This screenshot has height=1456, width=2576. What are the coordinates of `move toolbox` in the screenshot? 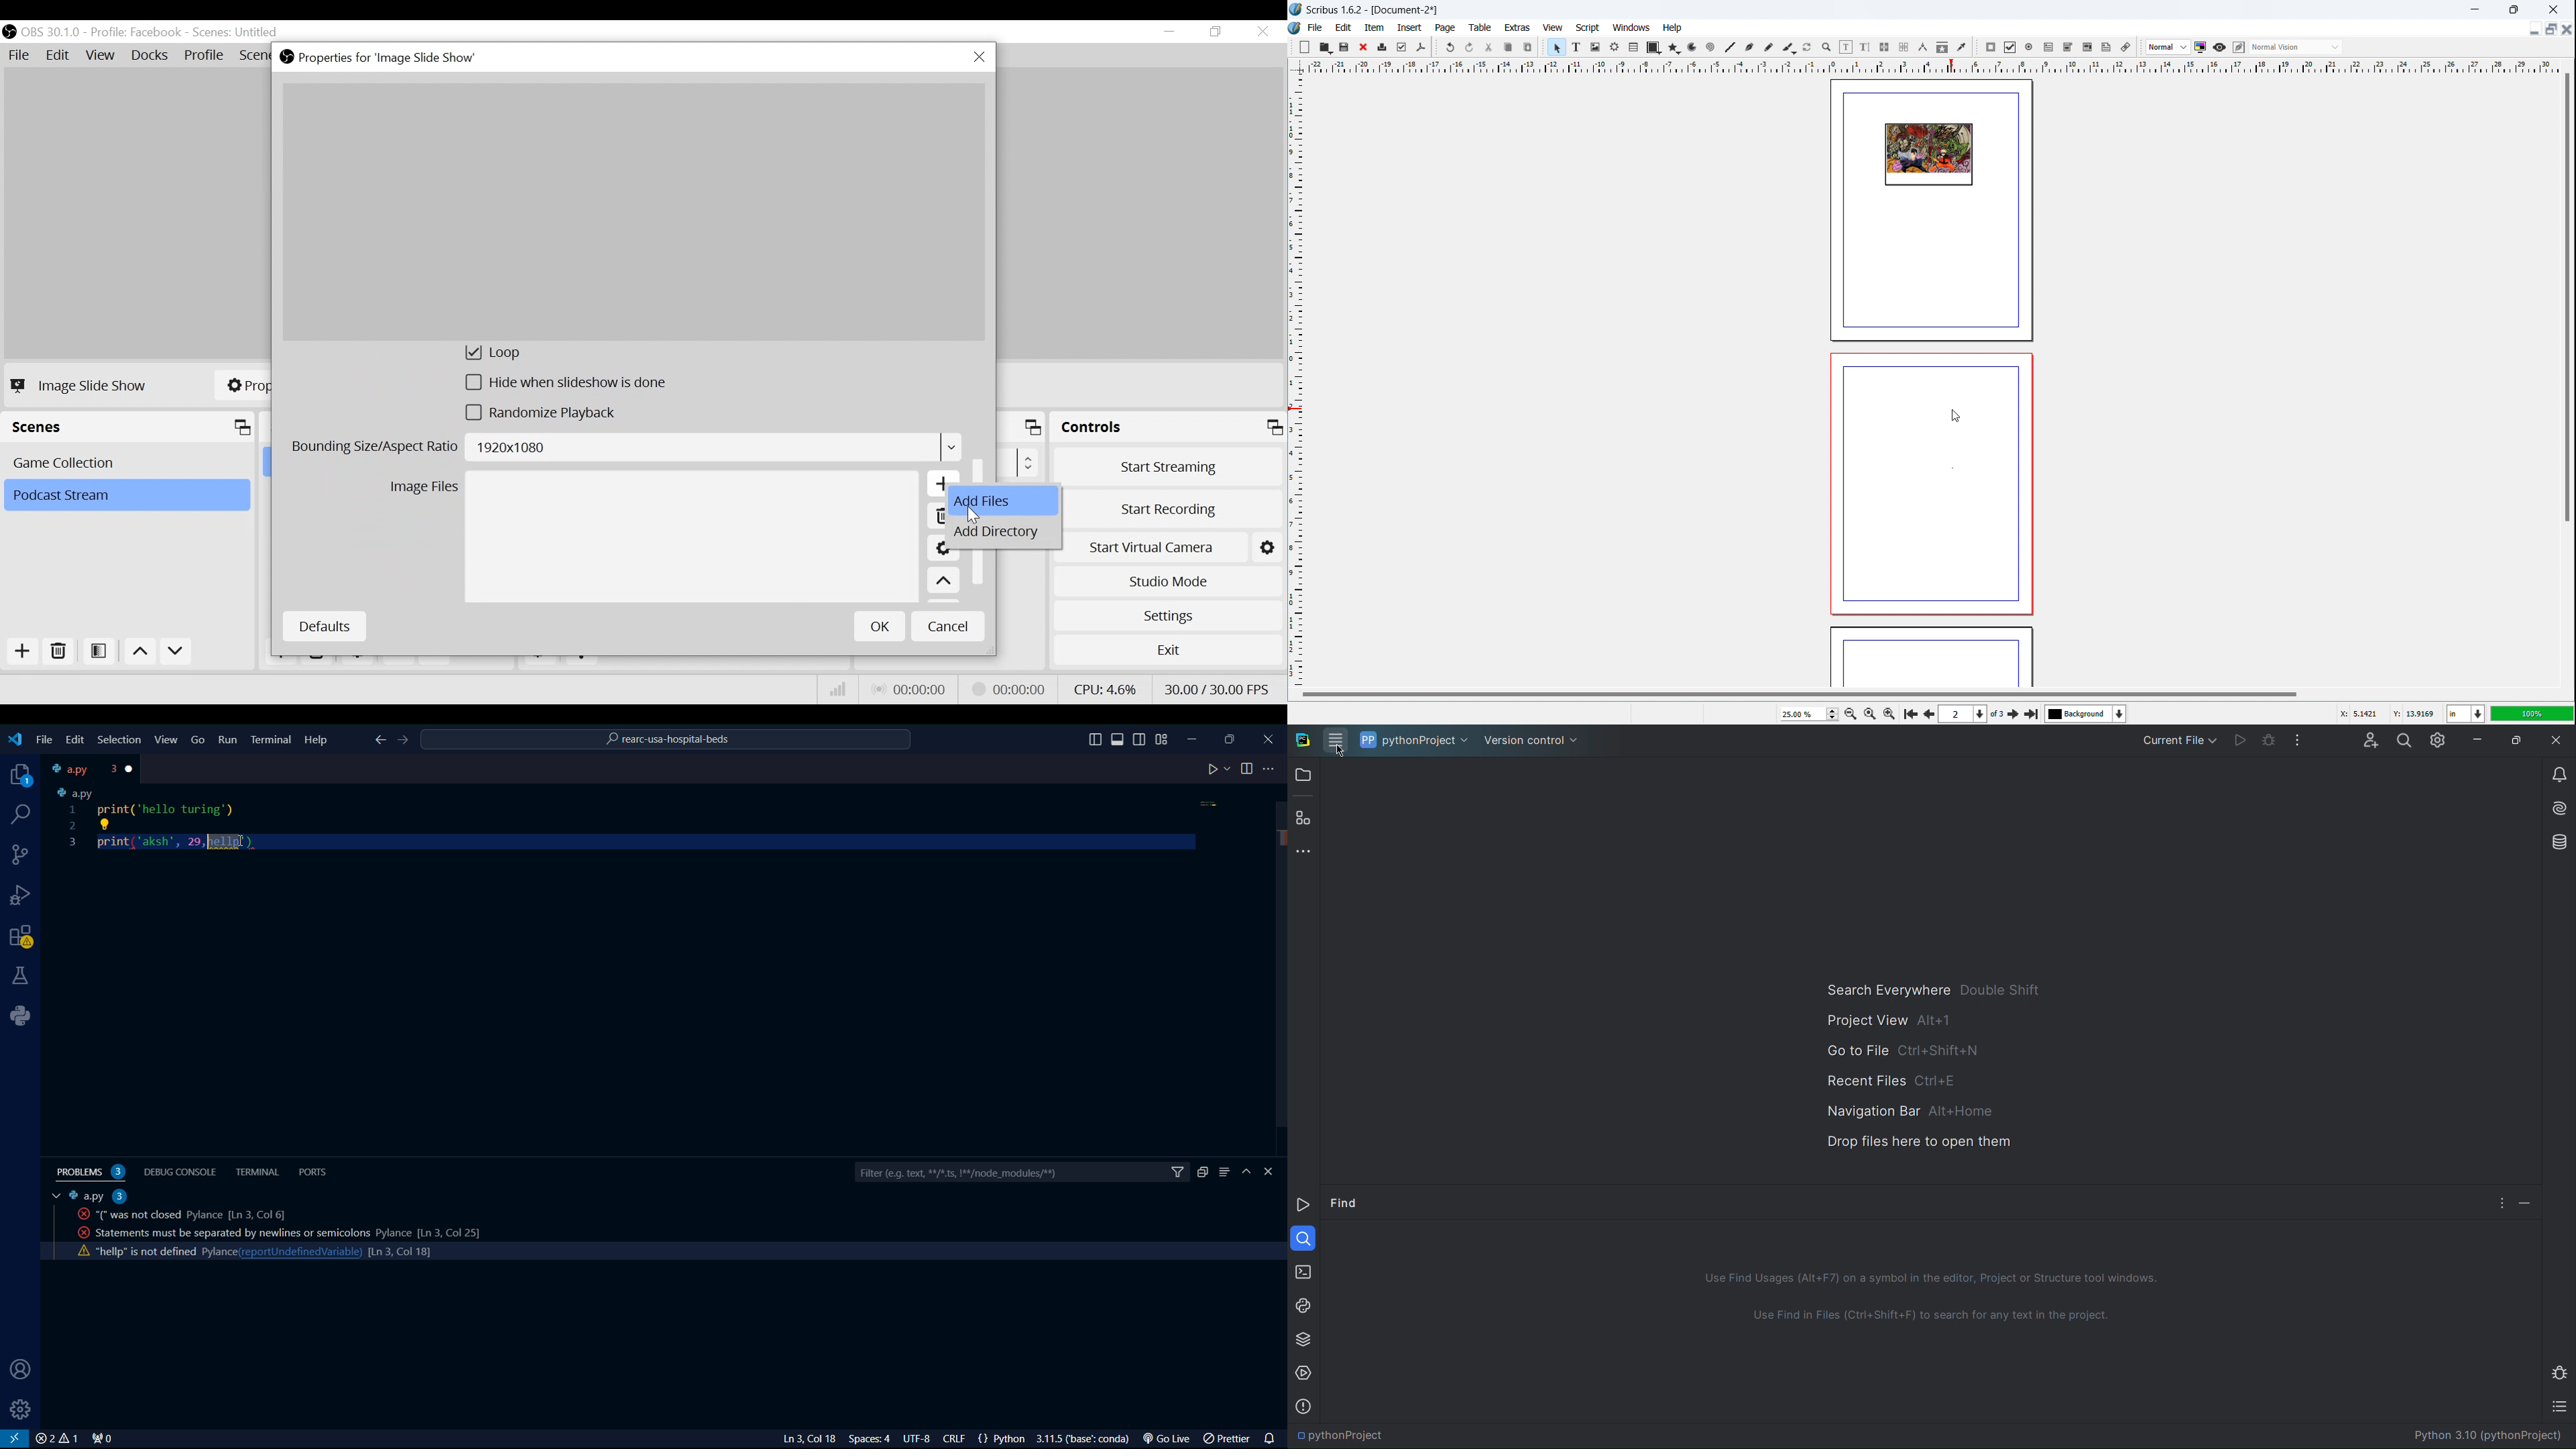 It's located at (1436, 46).